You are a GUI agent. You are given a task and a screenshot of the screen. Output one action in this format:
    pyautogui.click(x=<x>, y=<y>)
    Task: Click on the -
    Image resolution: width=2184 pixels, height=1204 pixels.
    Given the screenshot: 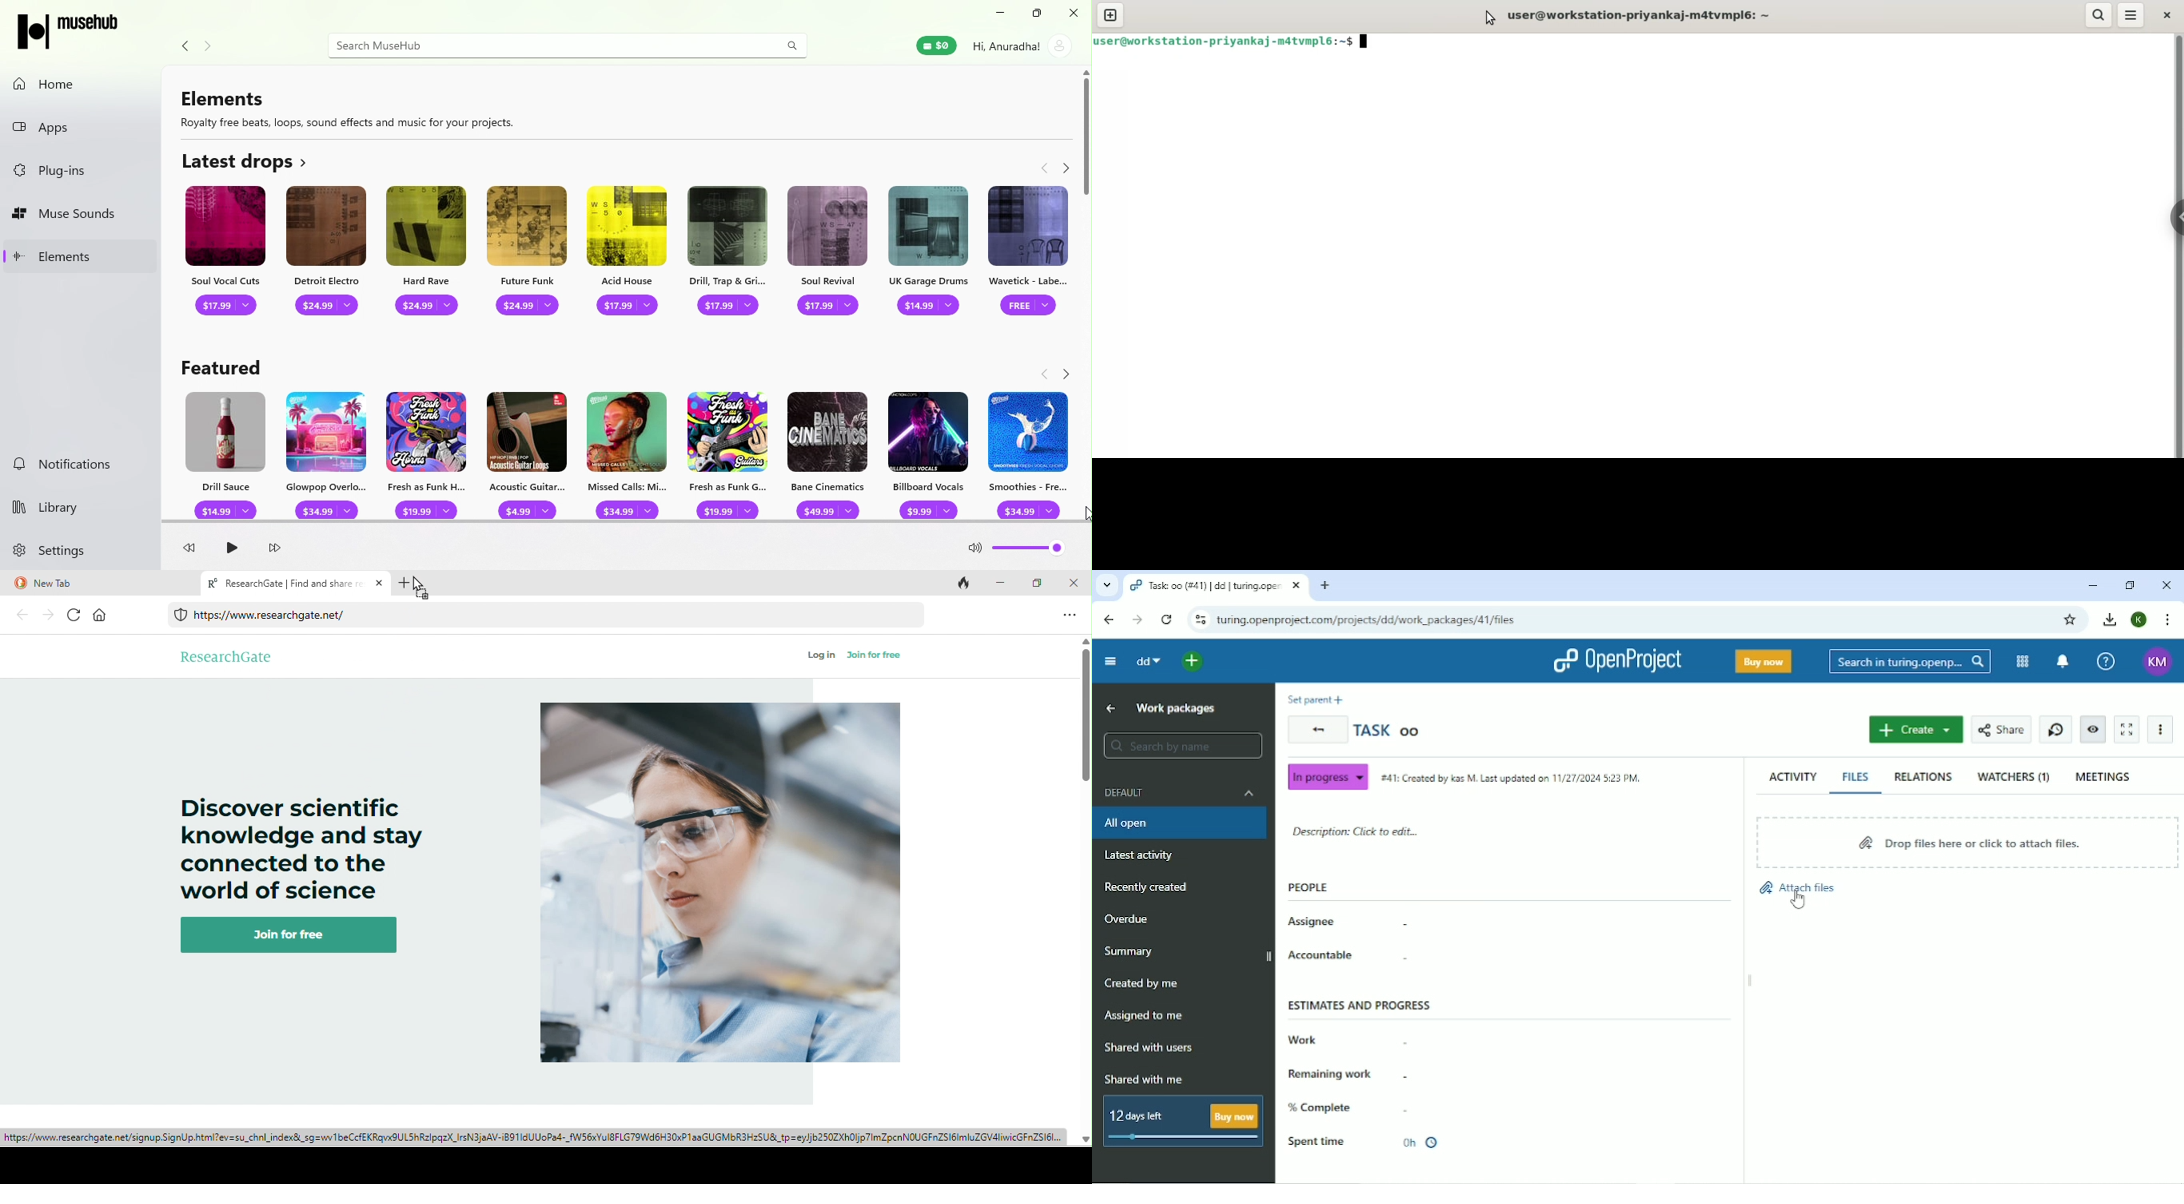 What is the action you would take?
    pyautogui.click(x=1407, y=1108)
    